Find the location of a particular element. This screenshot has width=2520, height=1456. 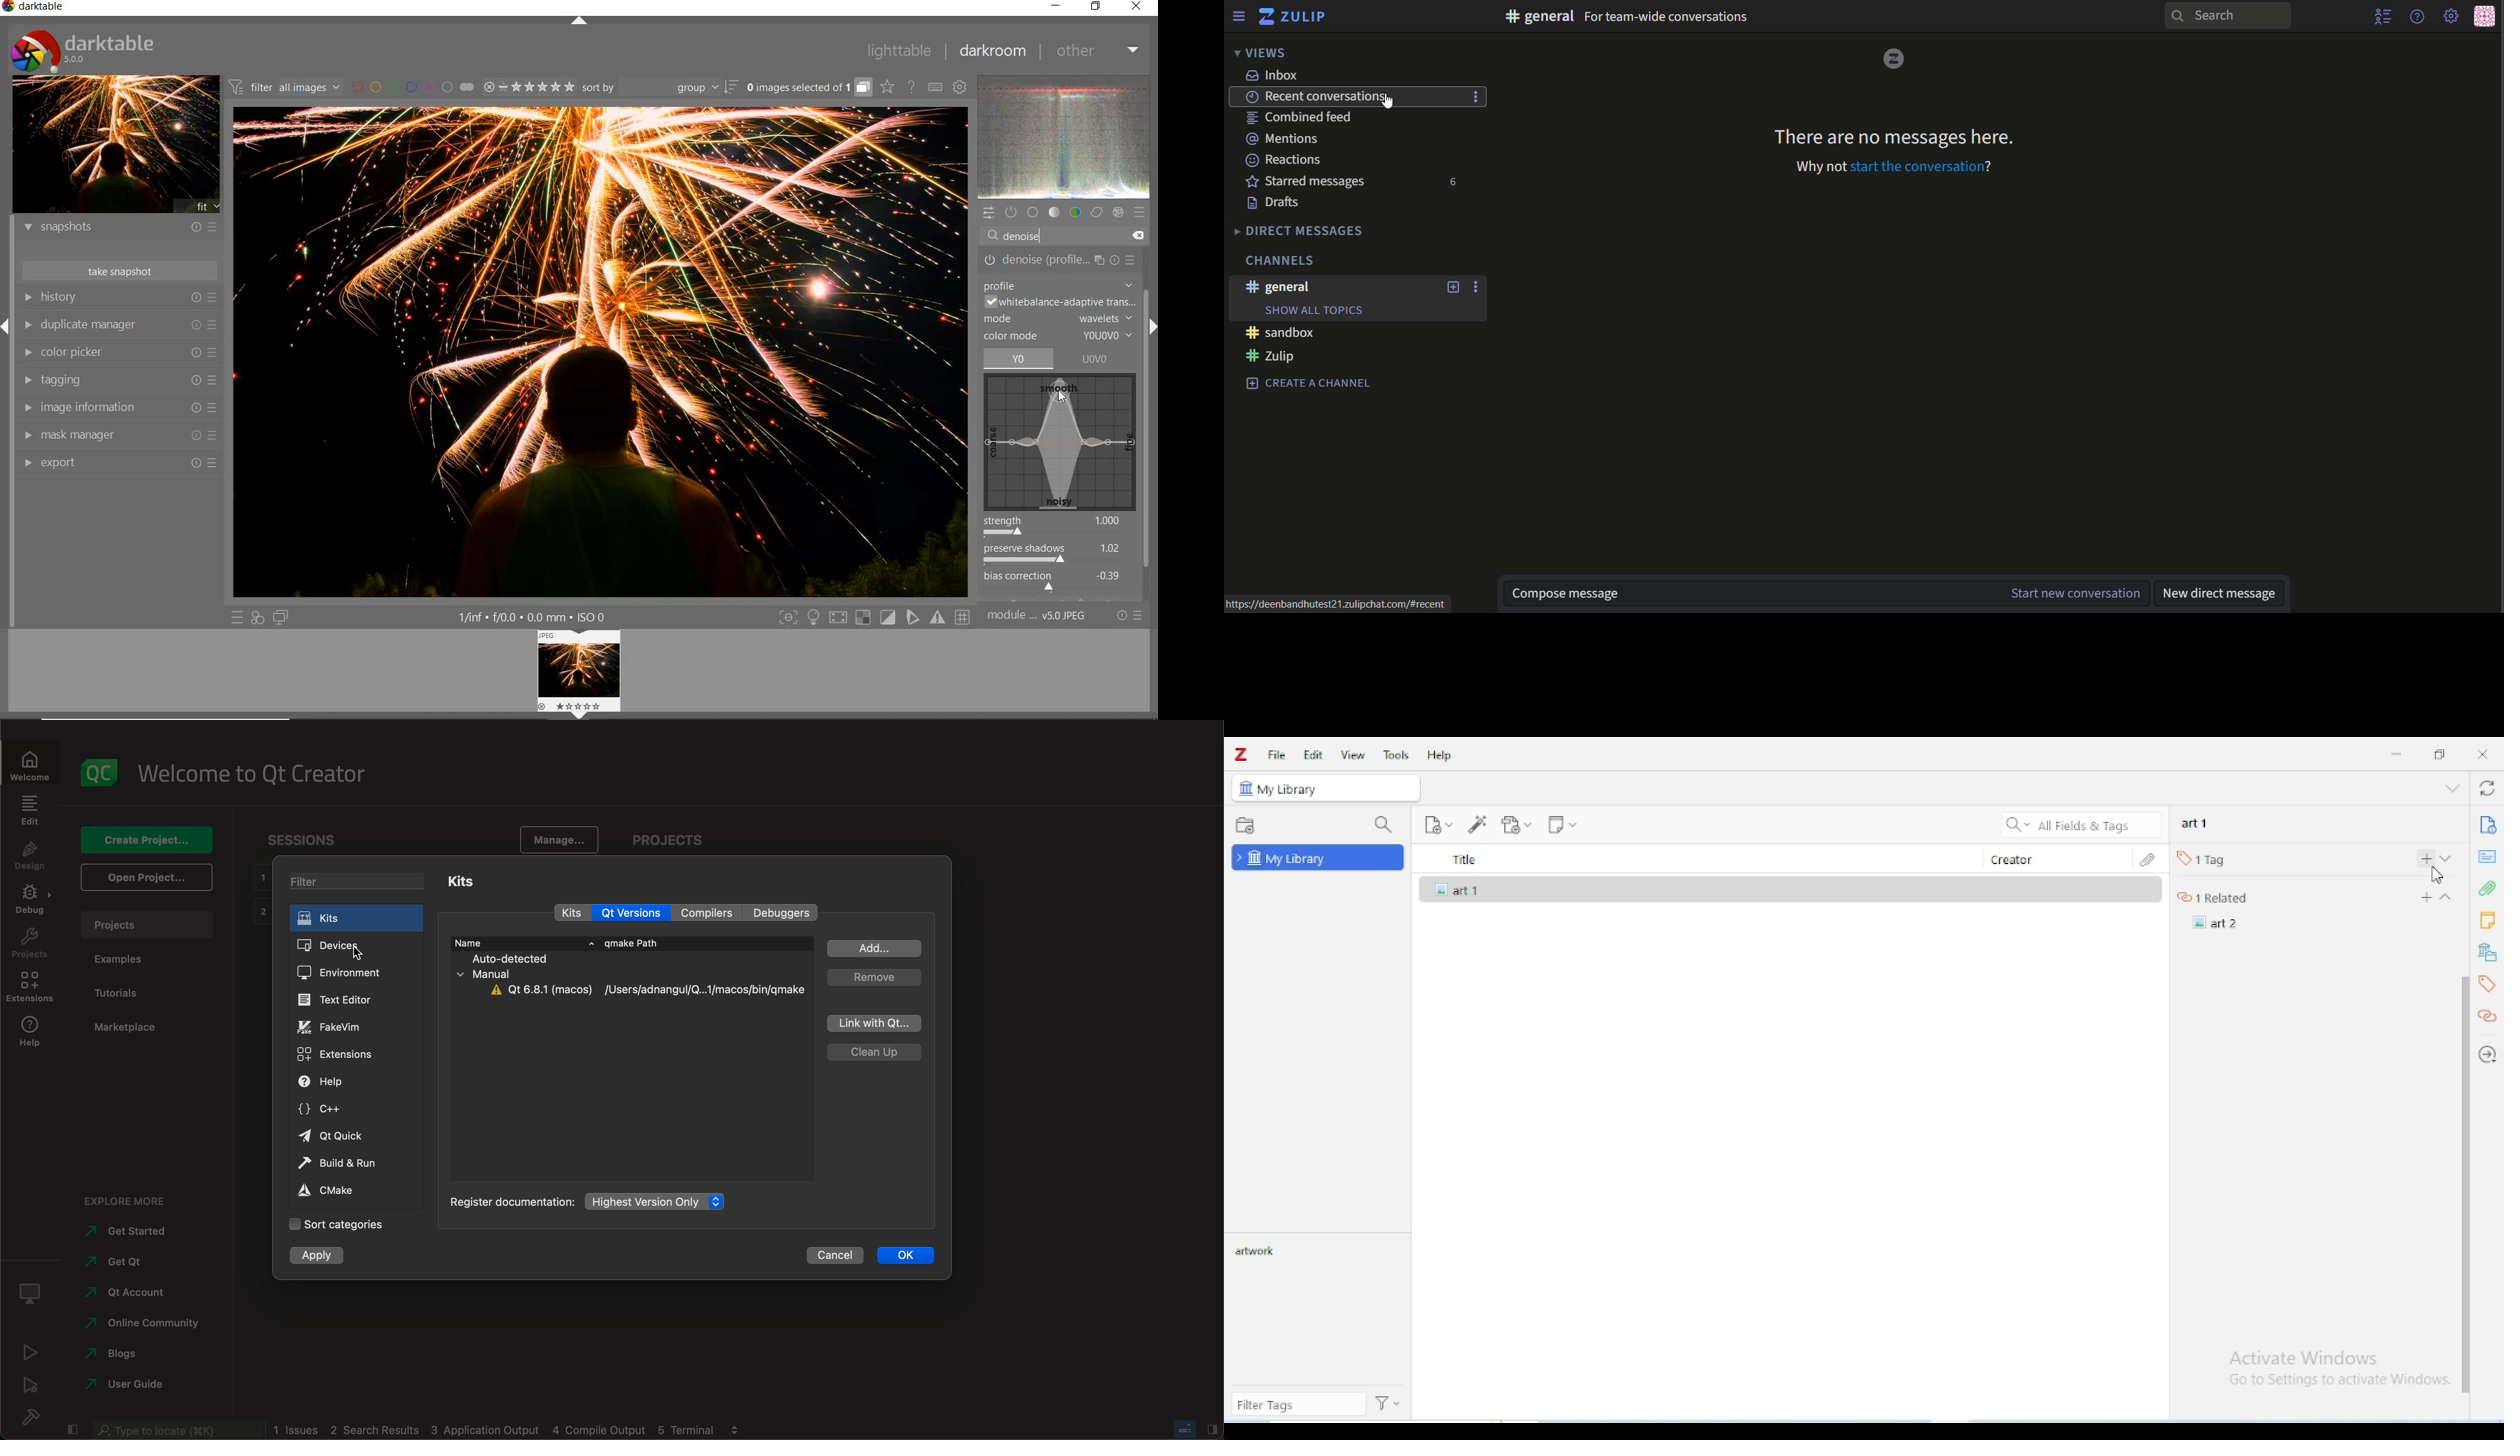

Darktable is located at coordinates (34, 8).